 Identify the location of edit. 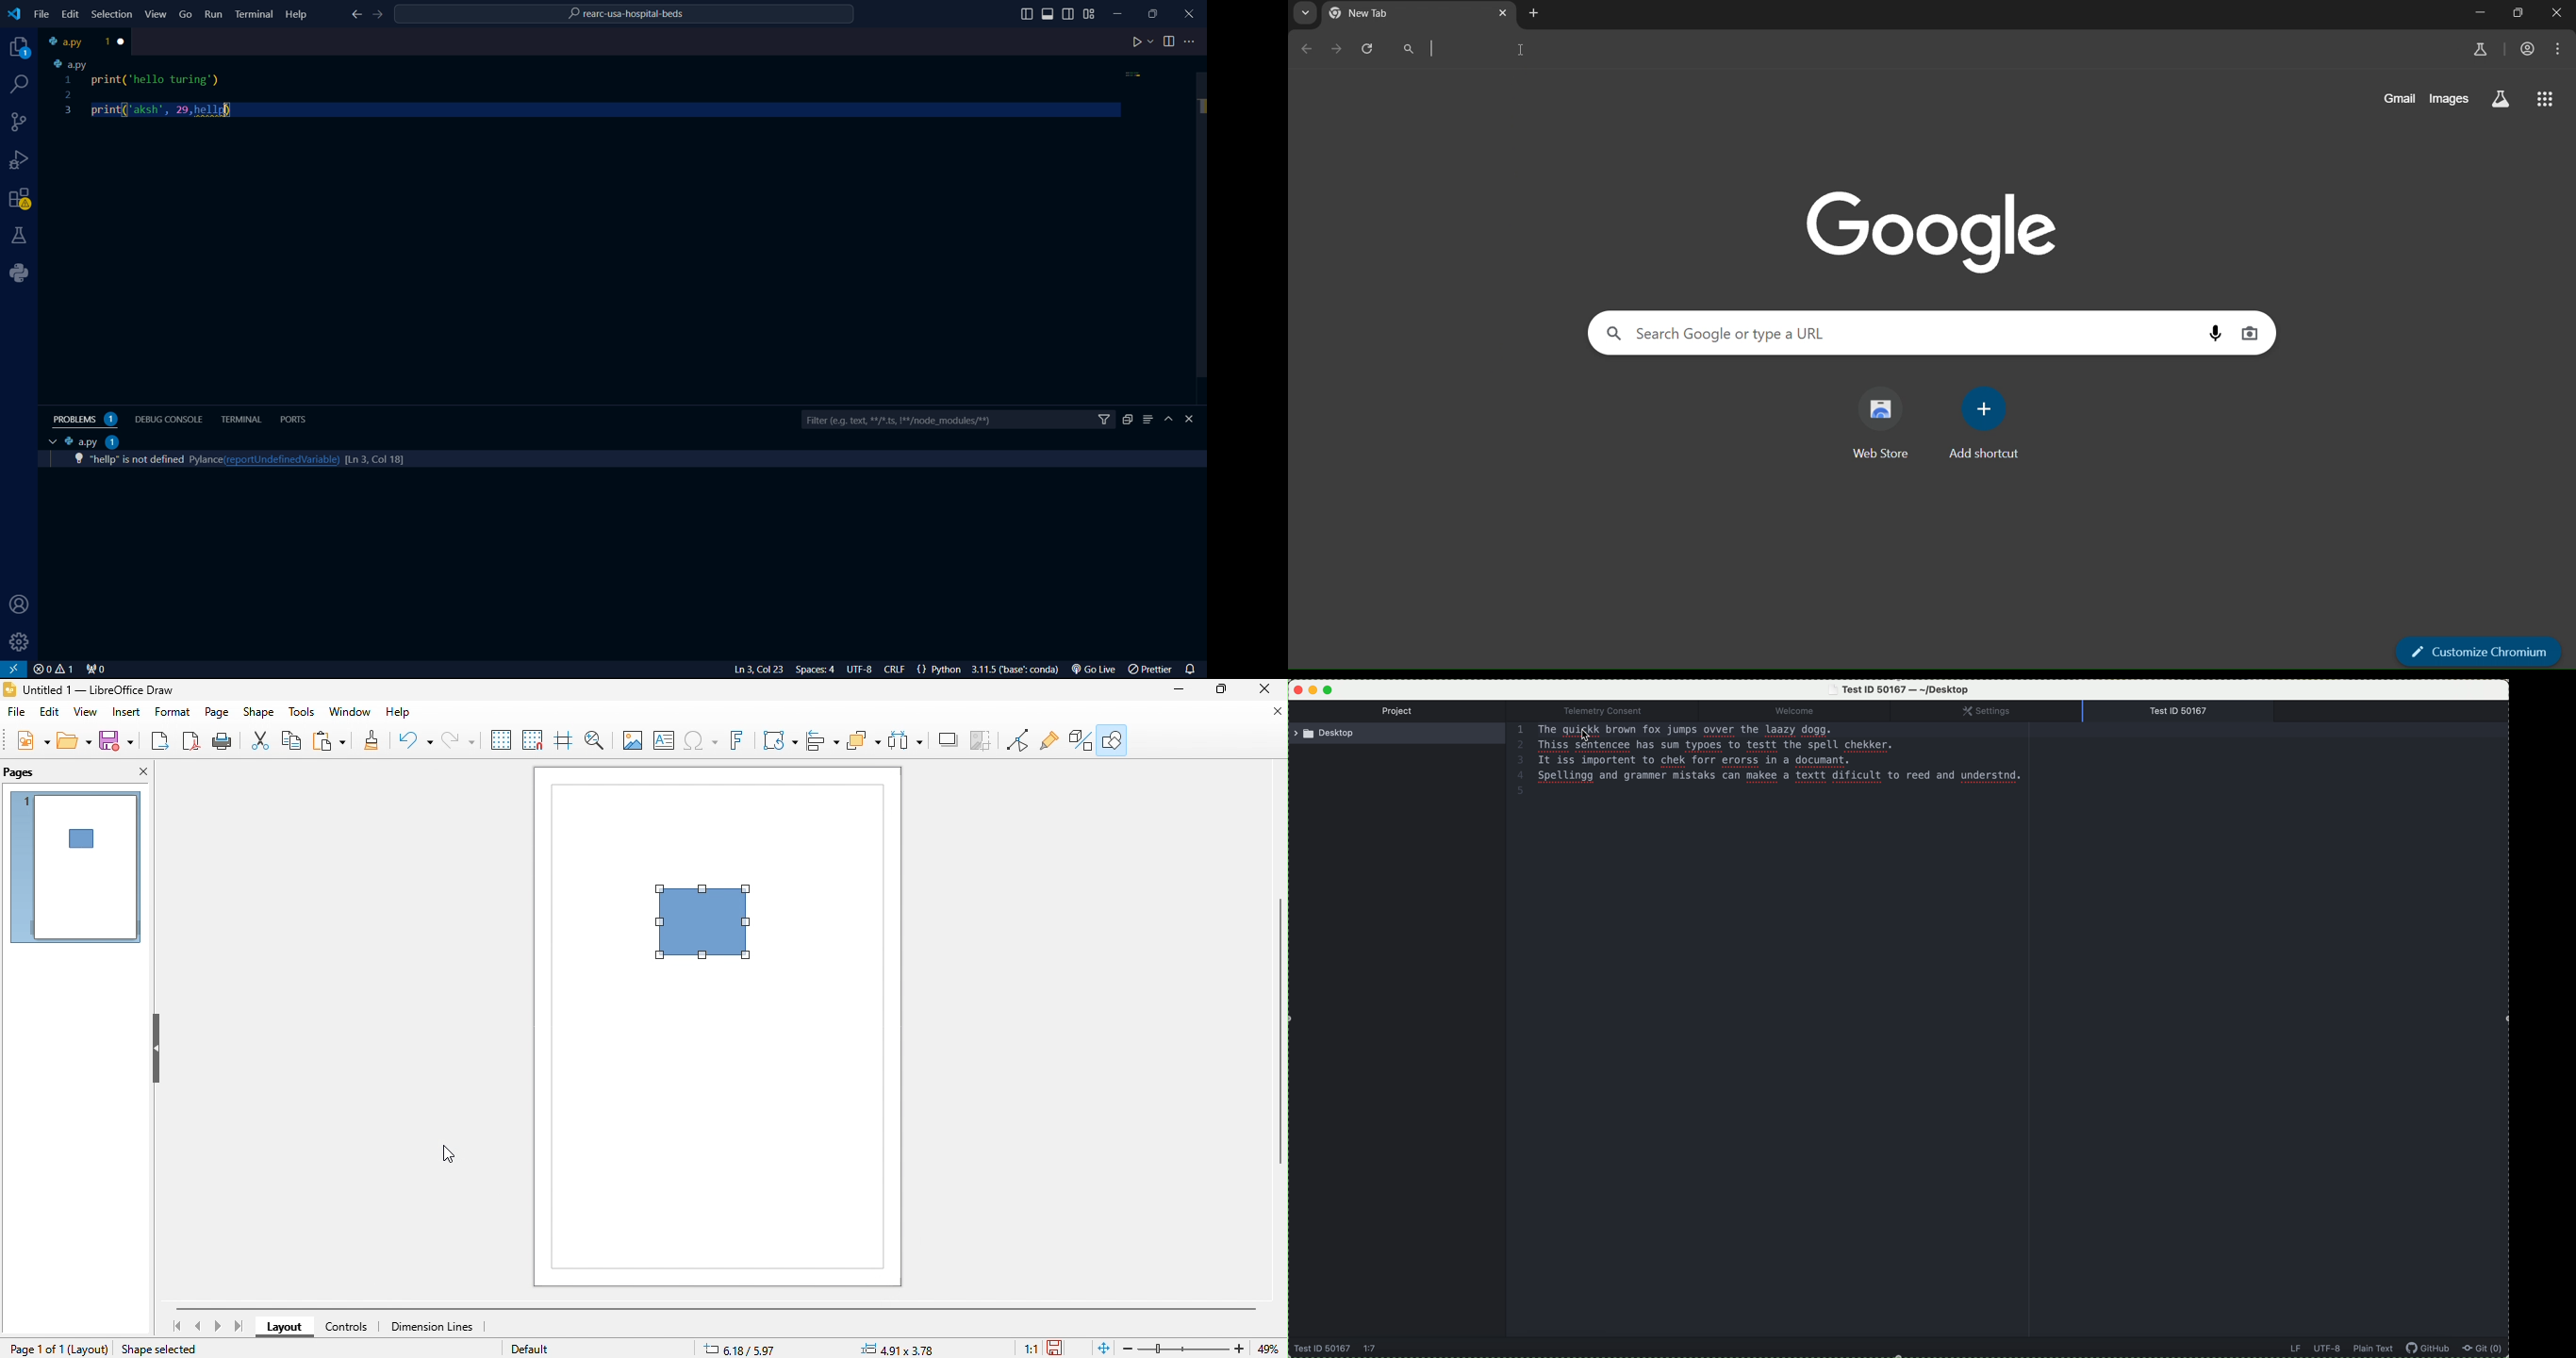
(49, 712).